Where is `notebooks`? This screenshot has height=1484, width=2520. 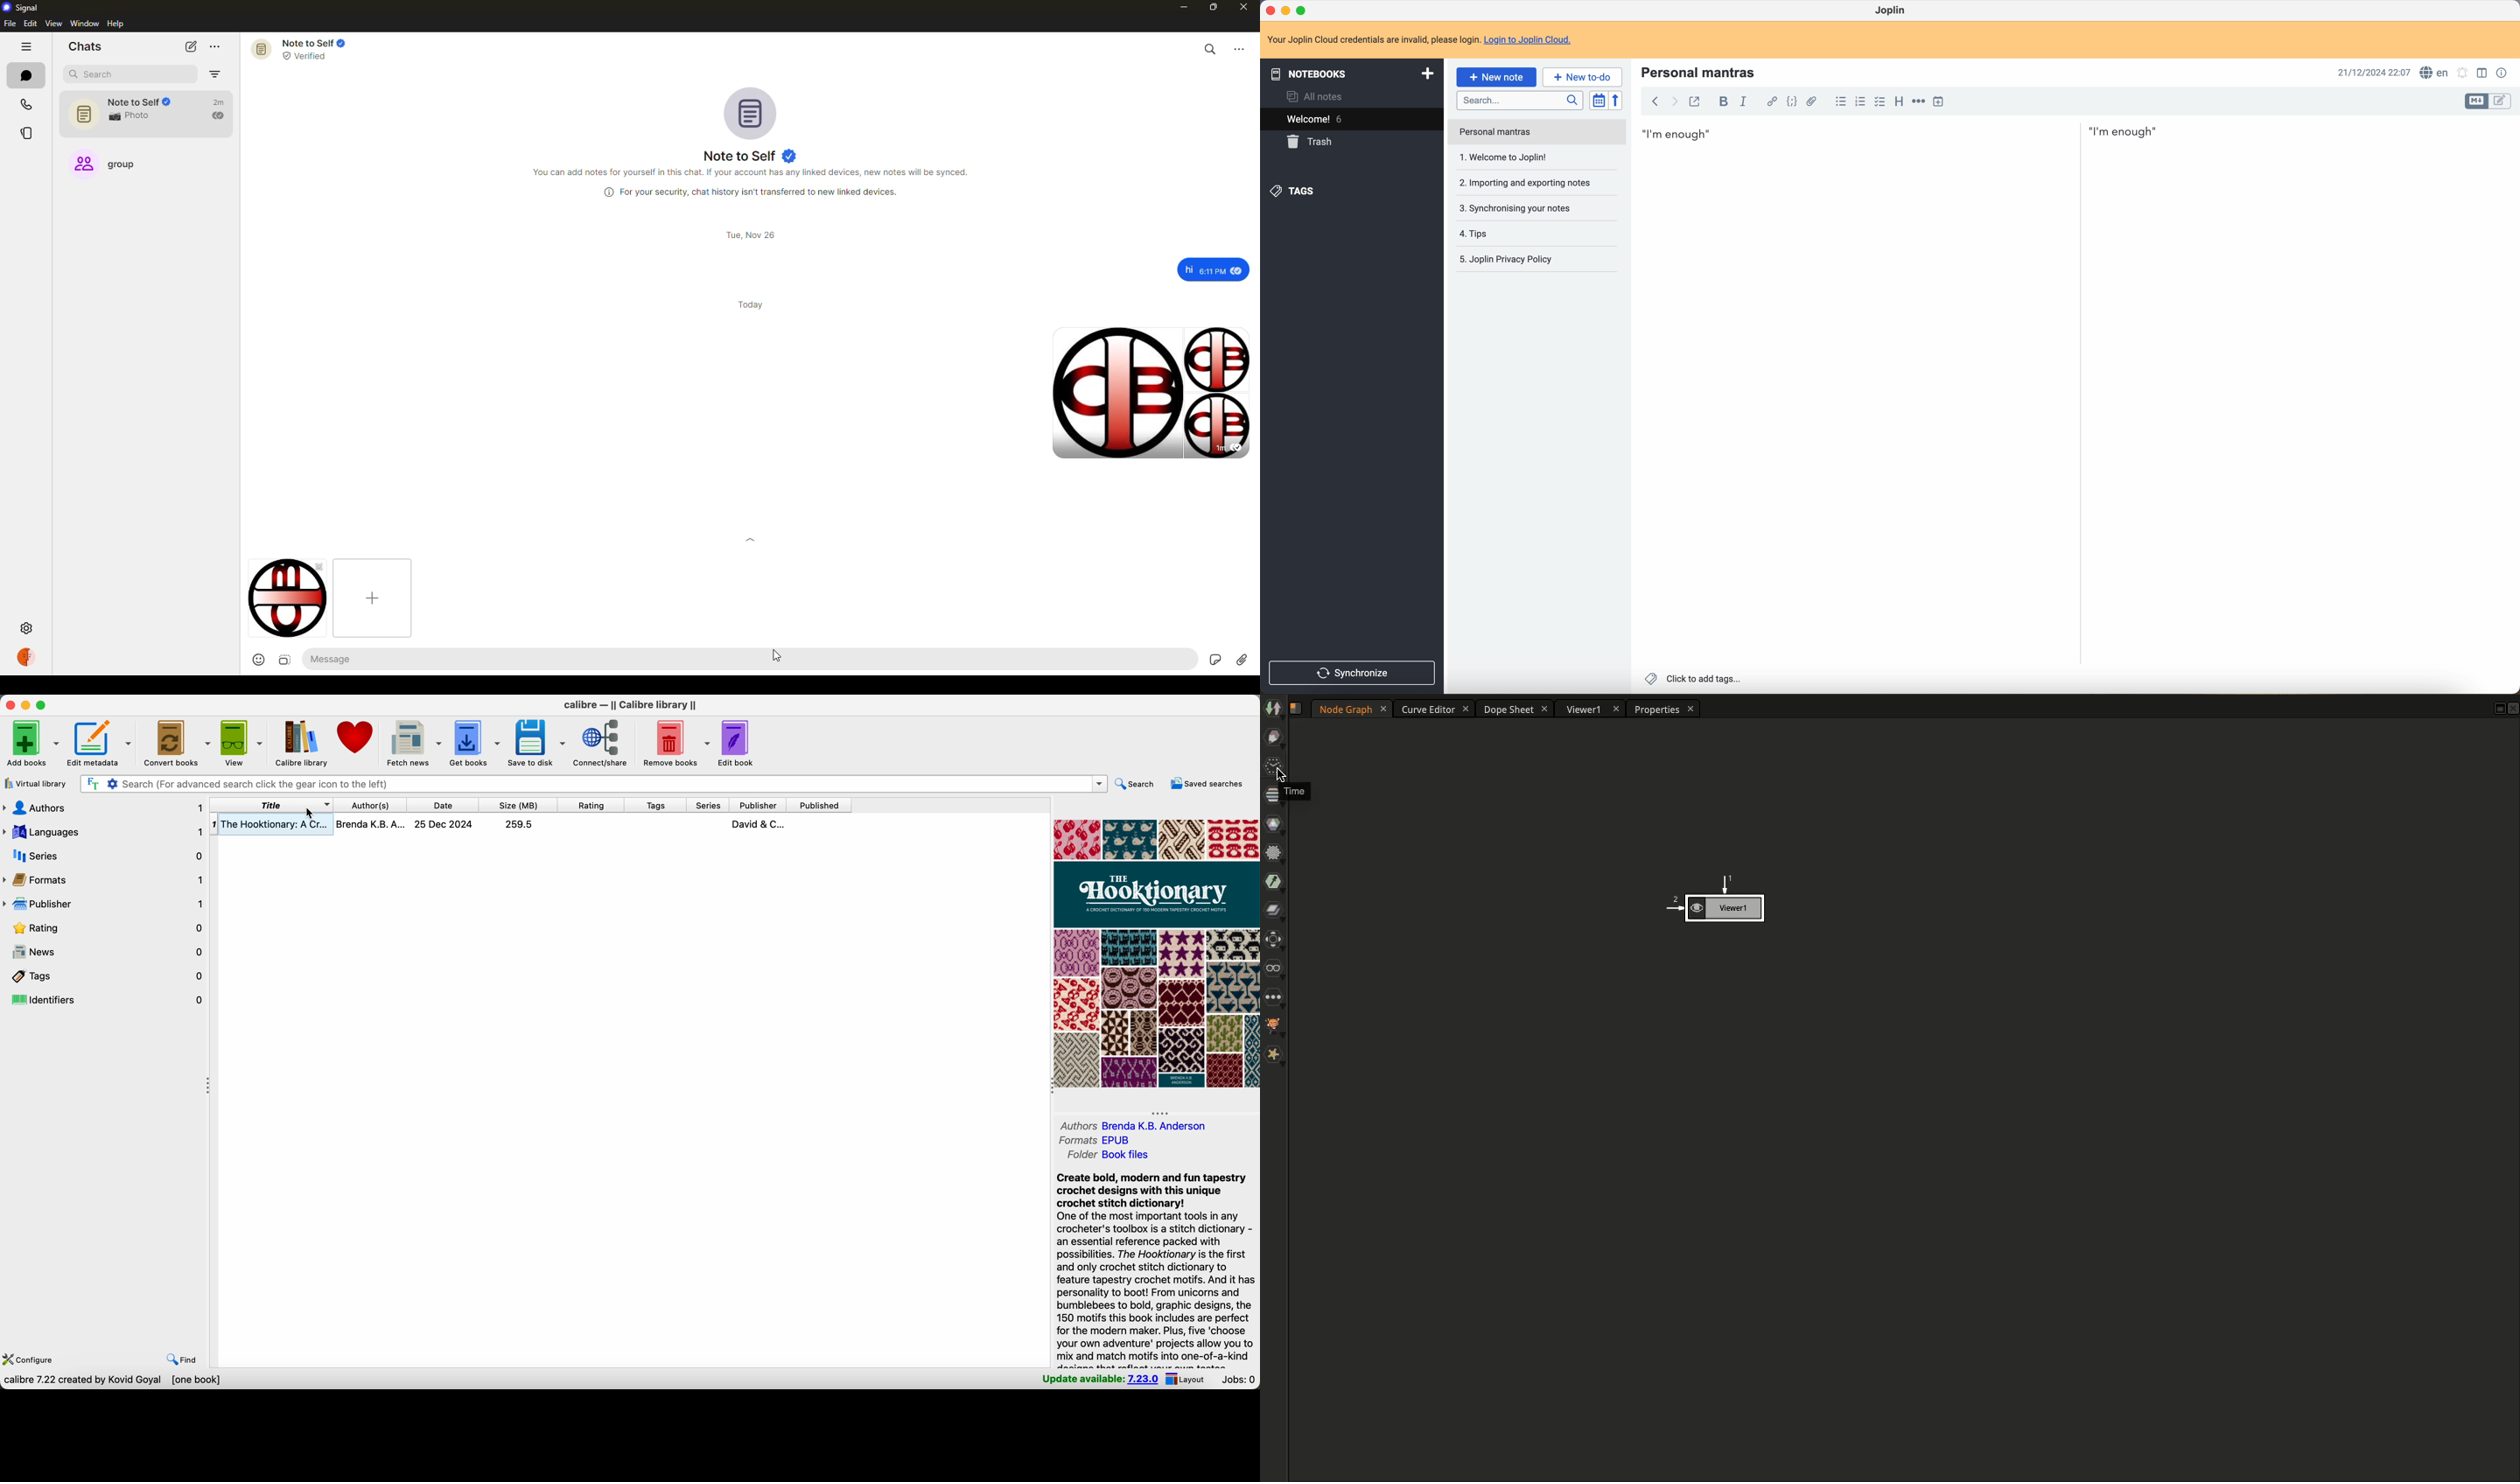 notebooks is located at coordinates (1352, 72).